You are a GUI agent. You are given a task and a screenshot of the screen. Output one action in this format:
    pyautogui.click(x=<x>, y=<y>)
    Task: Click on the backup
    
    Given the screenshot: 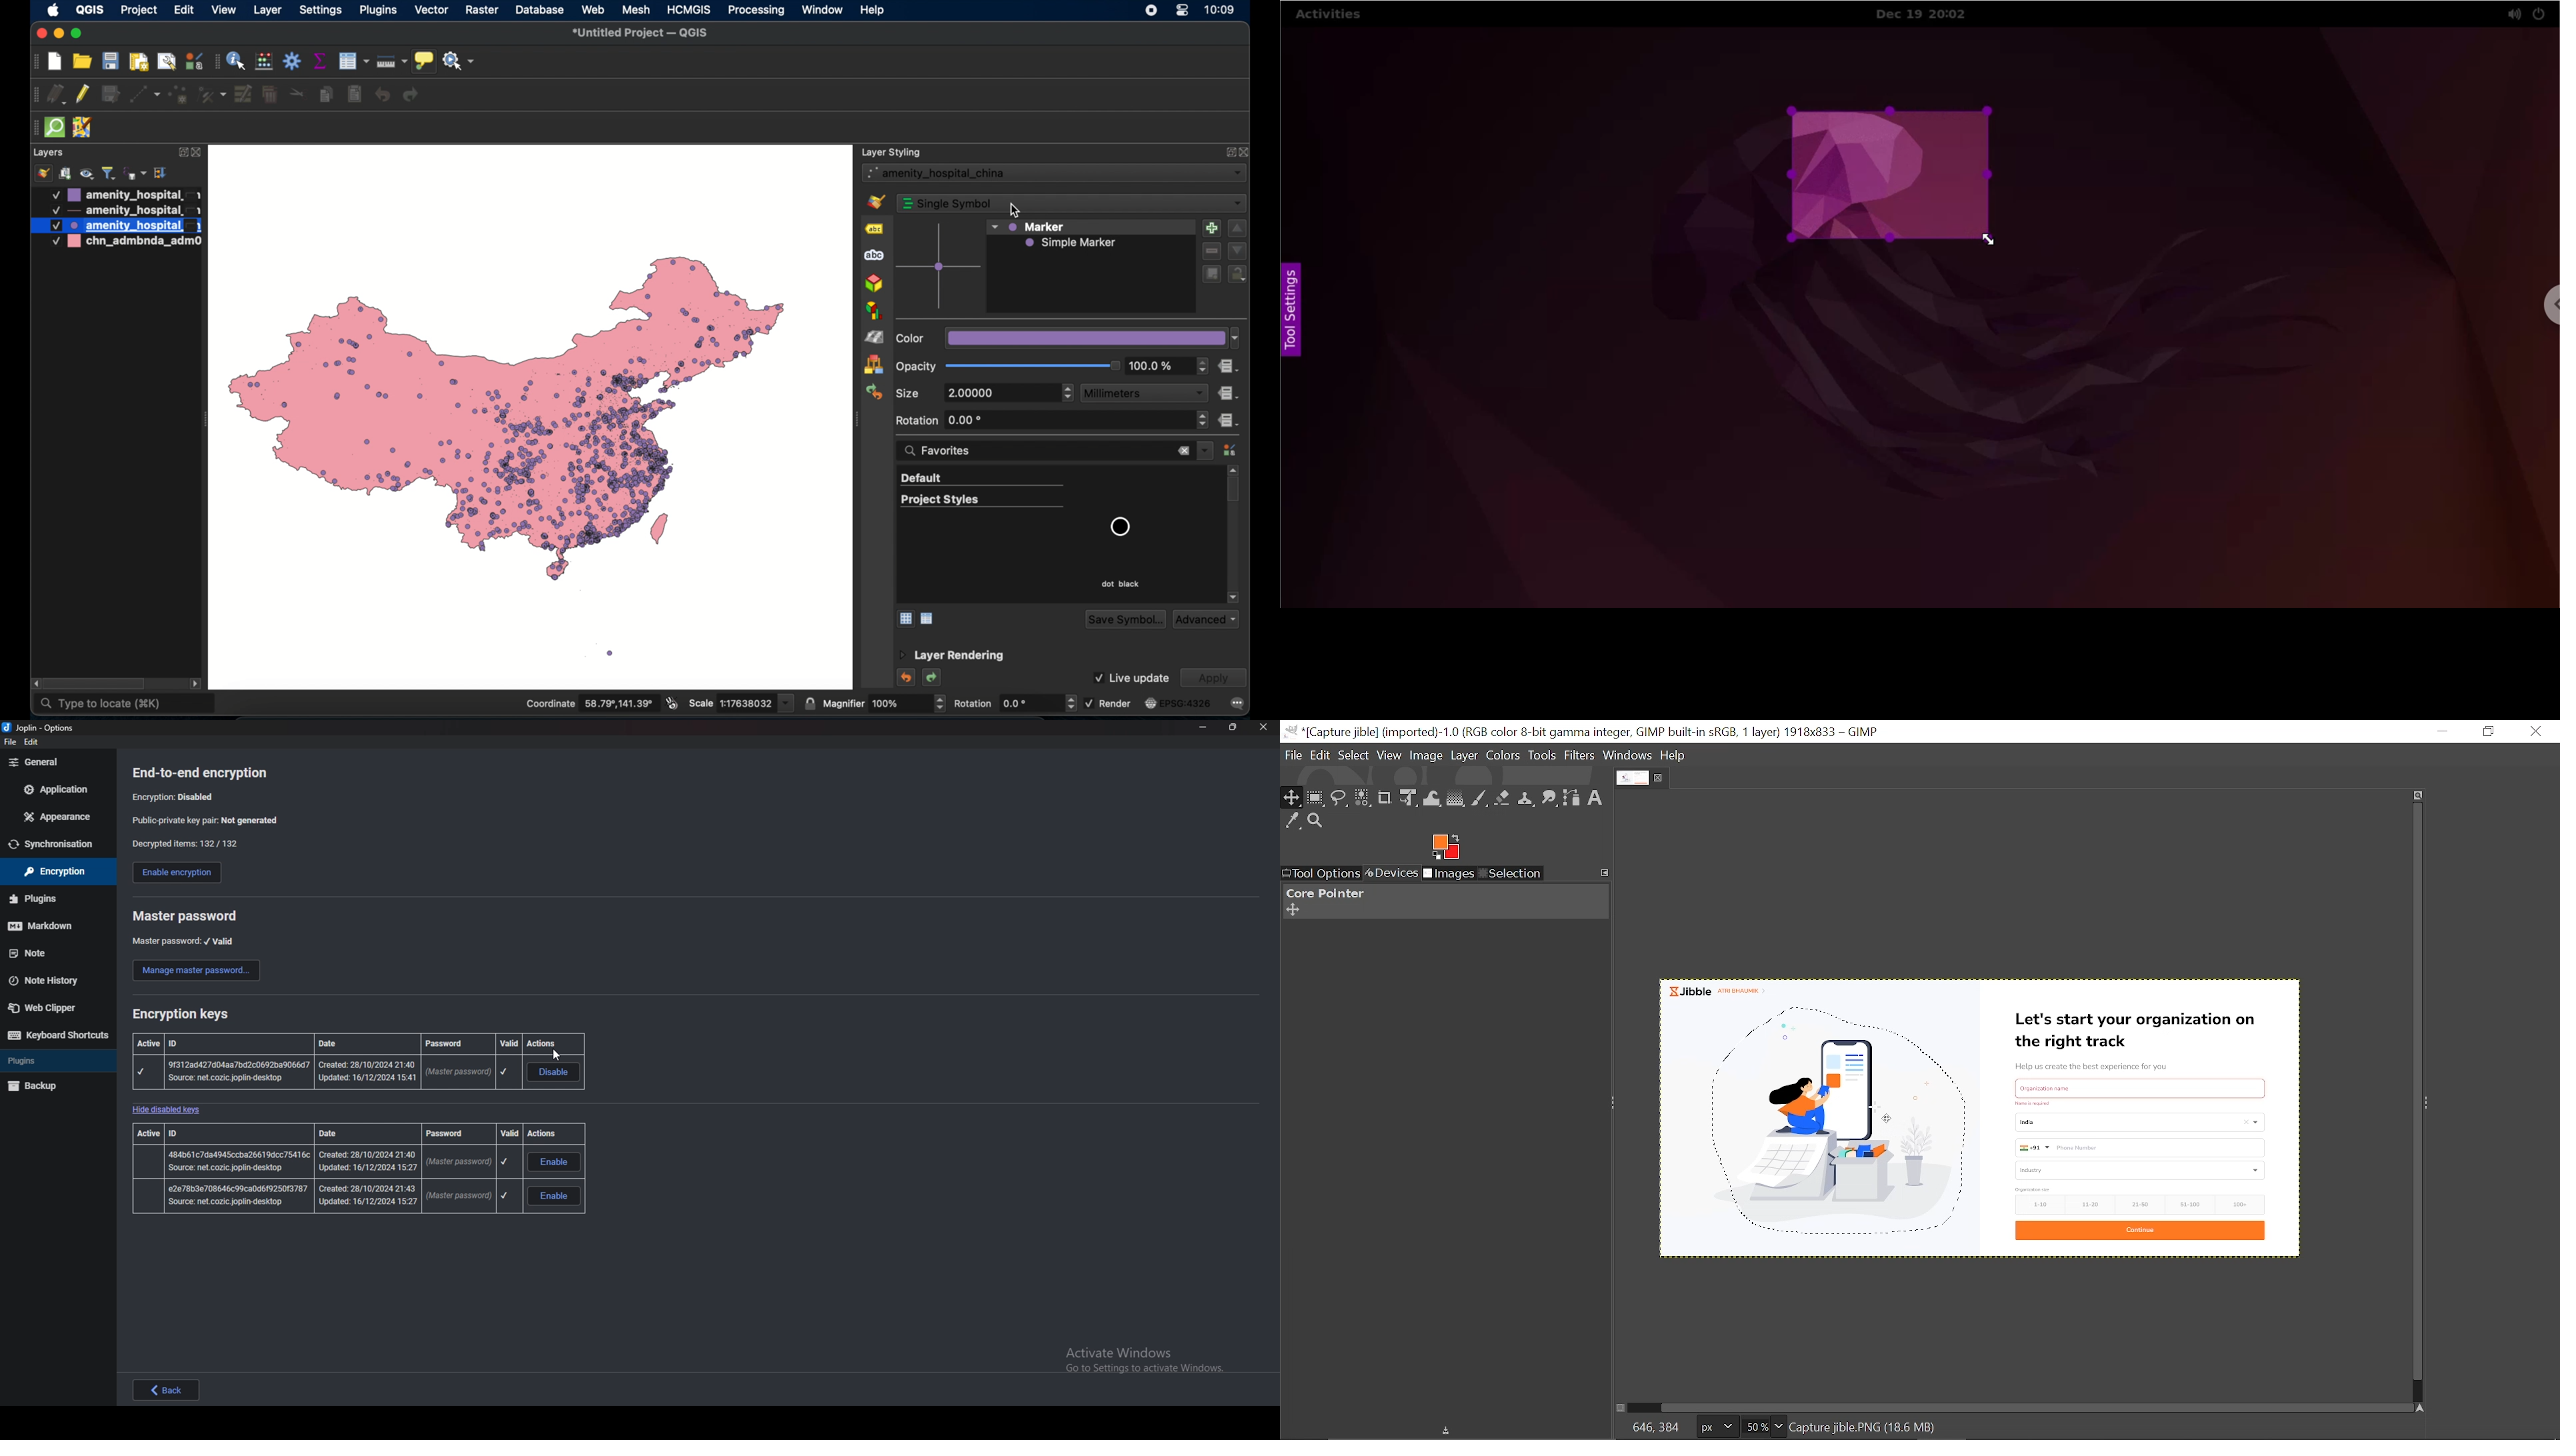 What is the action you would take?
    pyautogui.click(x=54, y=1087)
    